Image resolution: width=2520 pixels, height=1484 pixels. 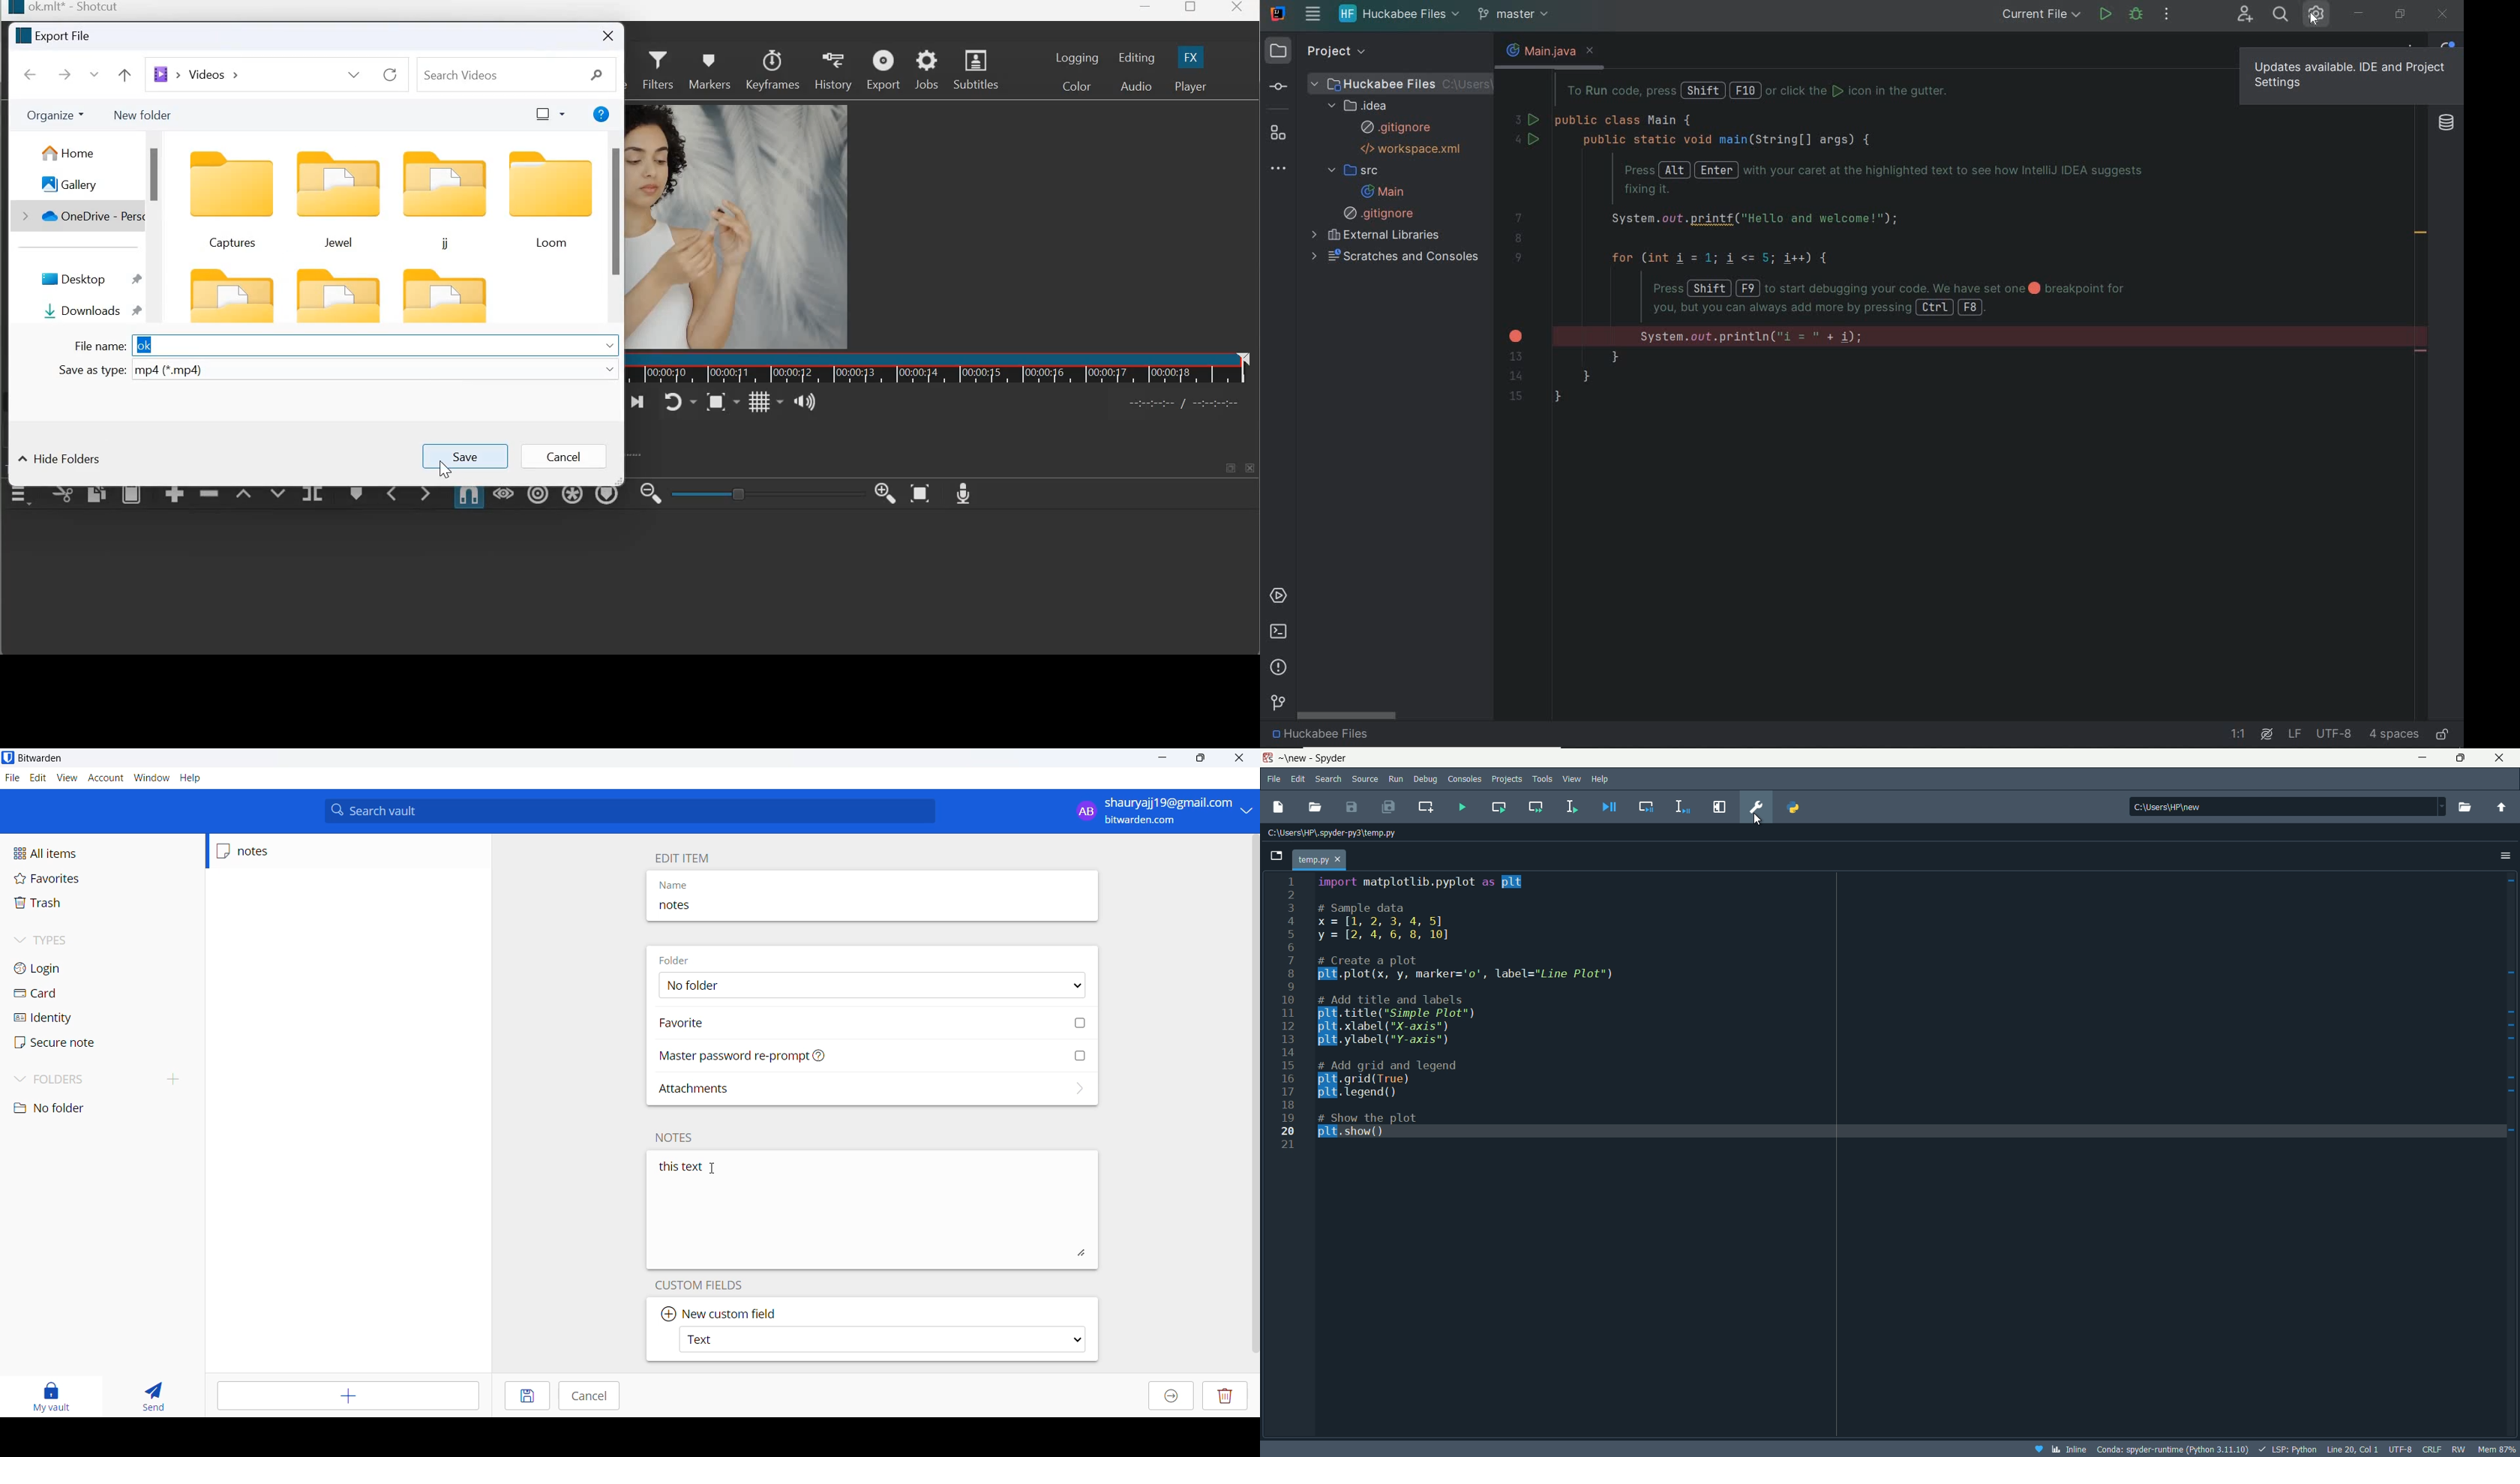 What do you see at coordinates (1465, 779) in the screenshot?
I see `consoles` at bounding box center [1465, 779].